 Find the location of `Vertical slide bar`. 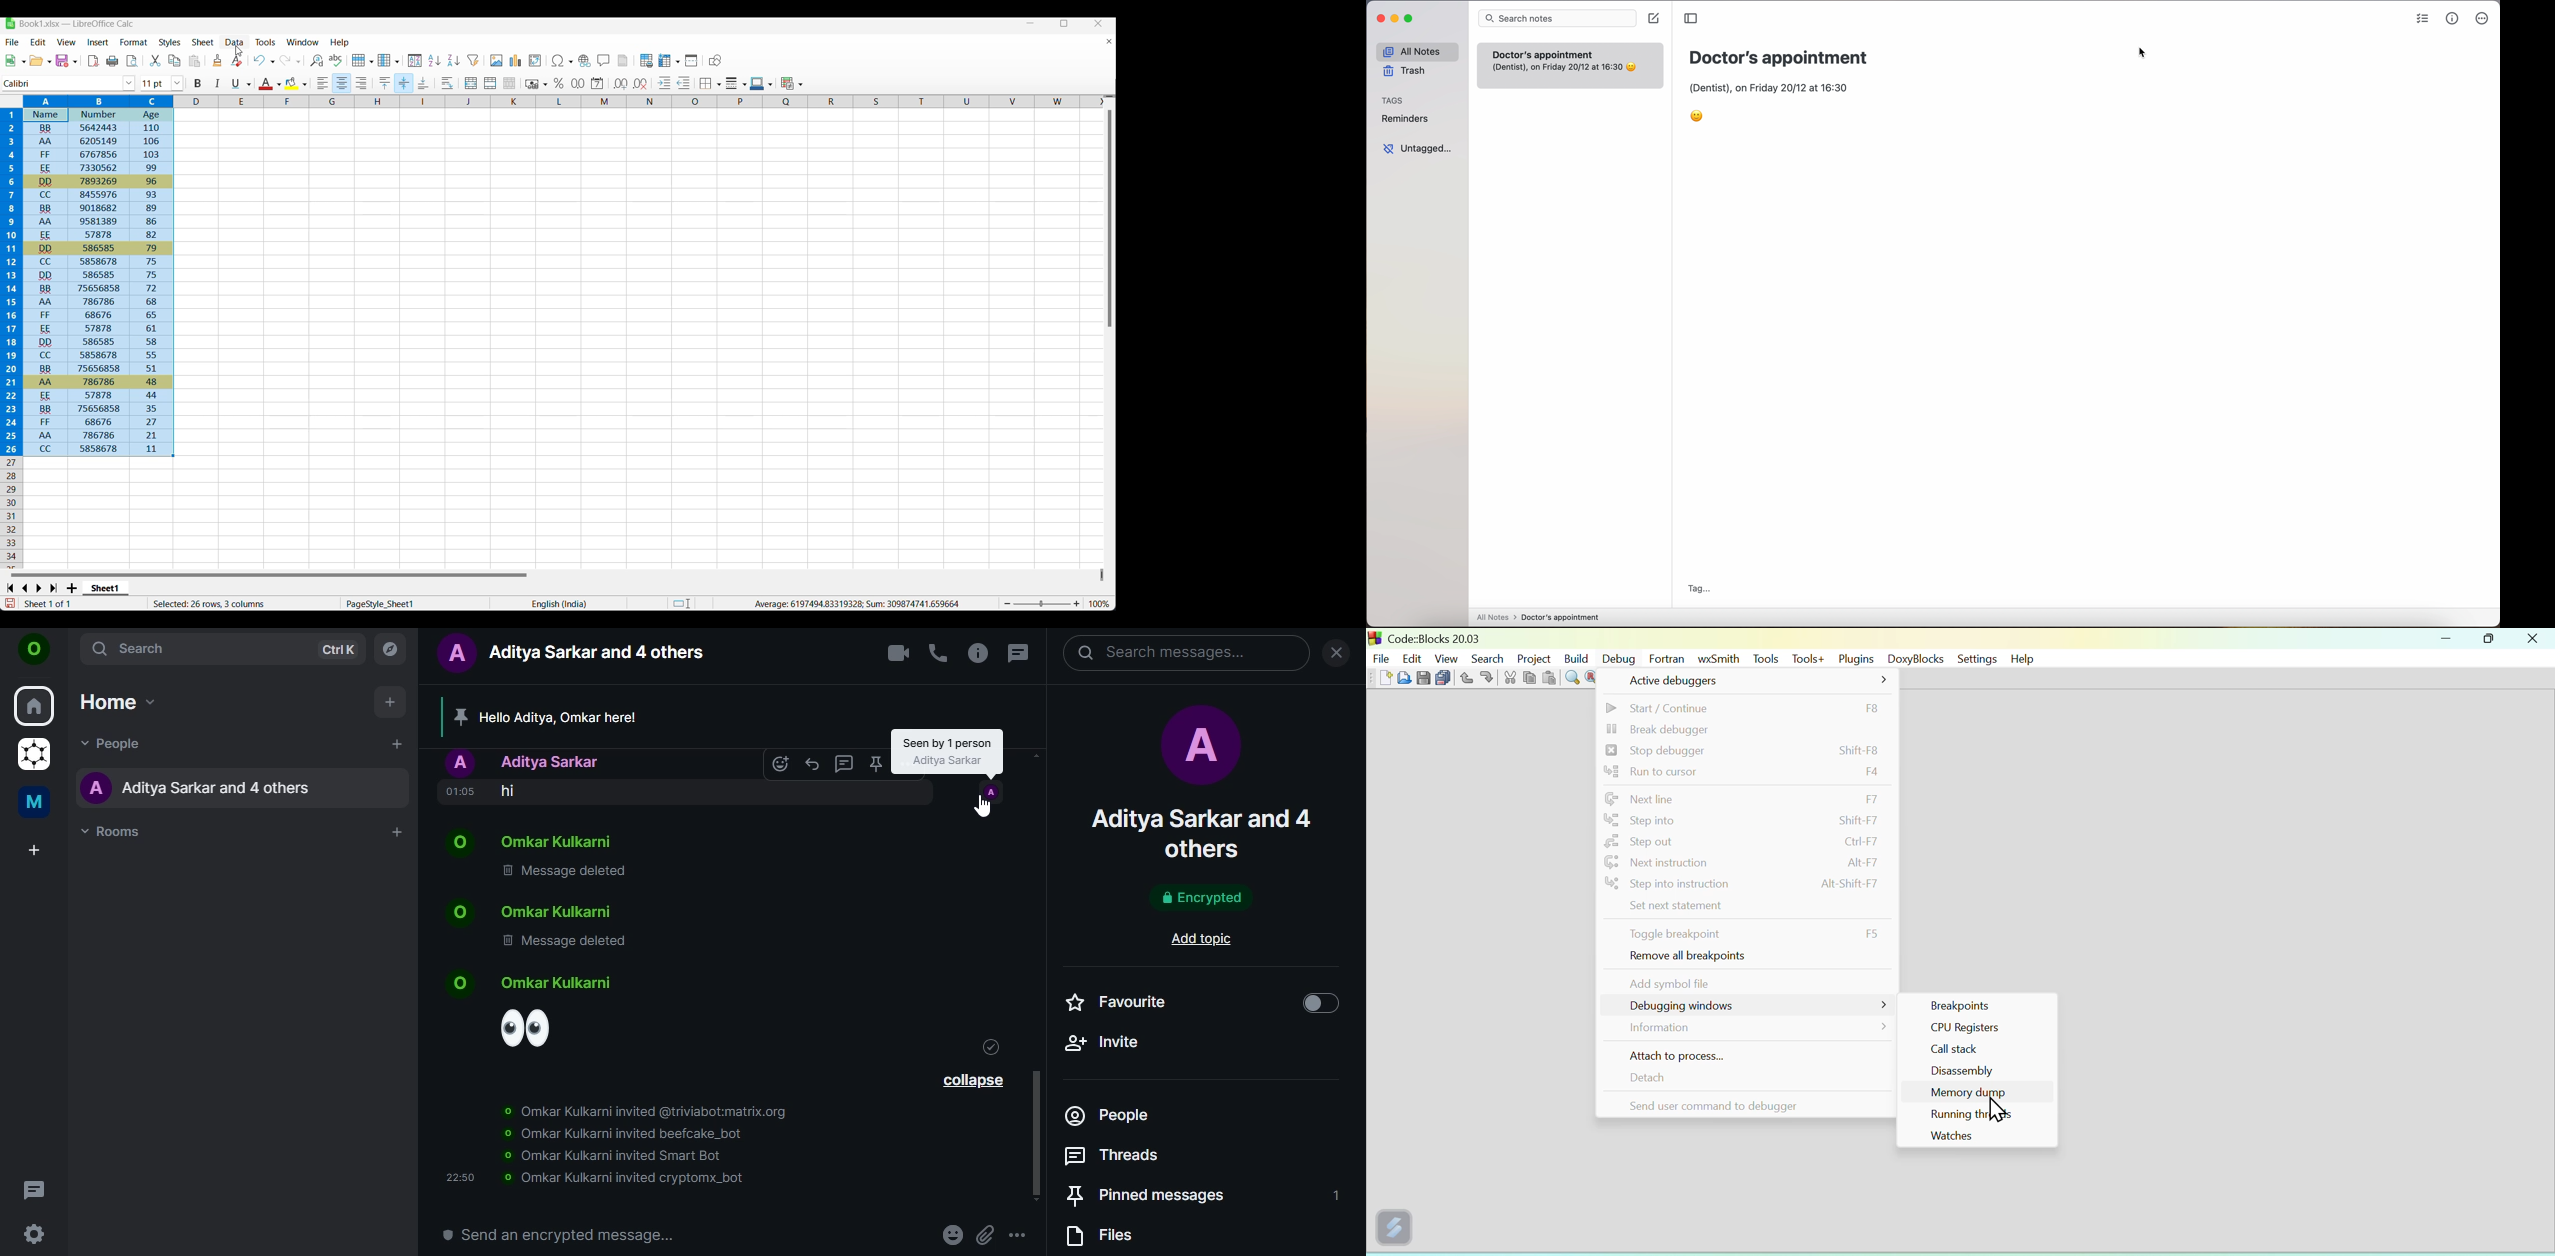

Vertical slide bar is located at coordinates (1110, 219).